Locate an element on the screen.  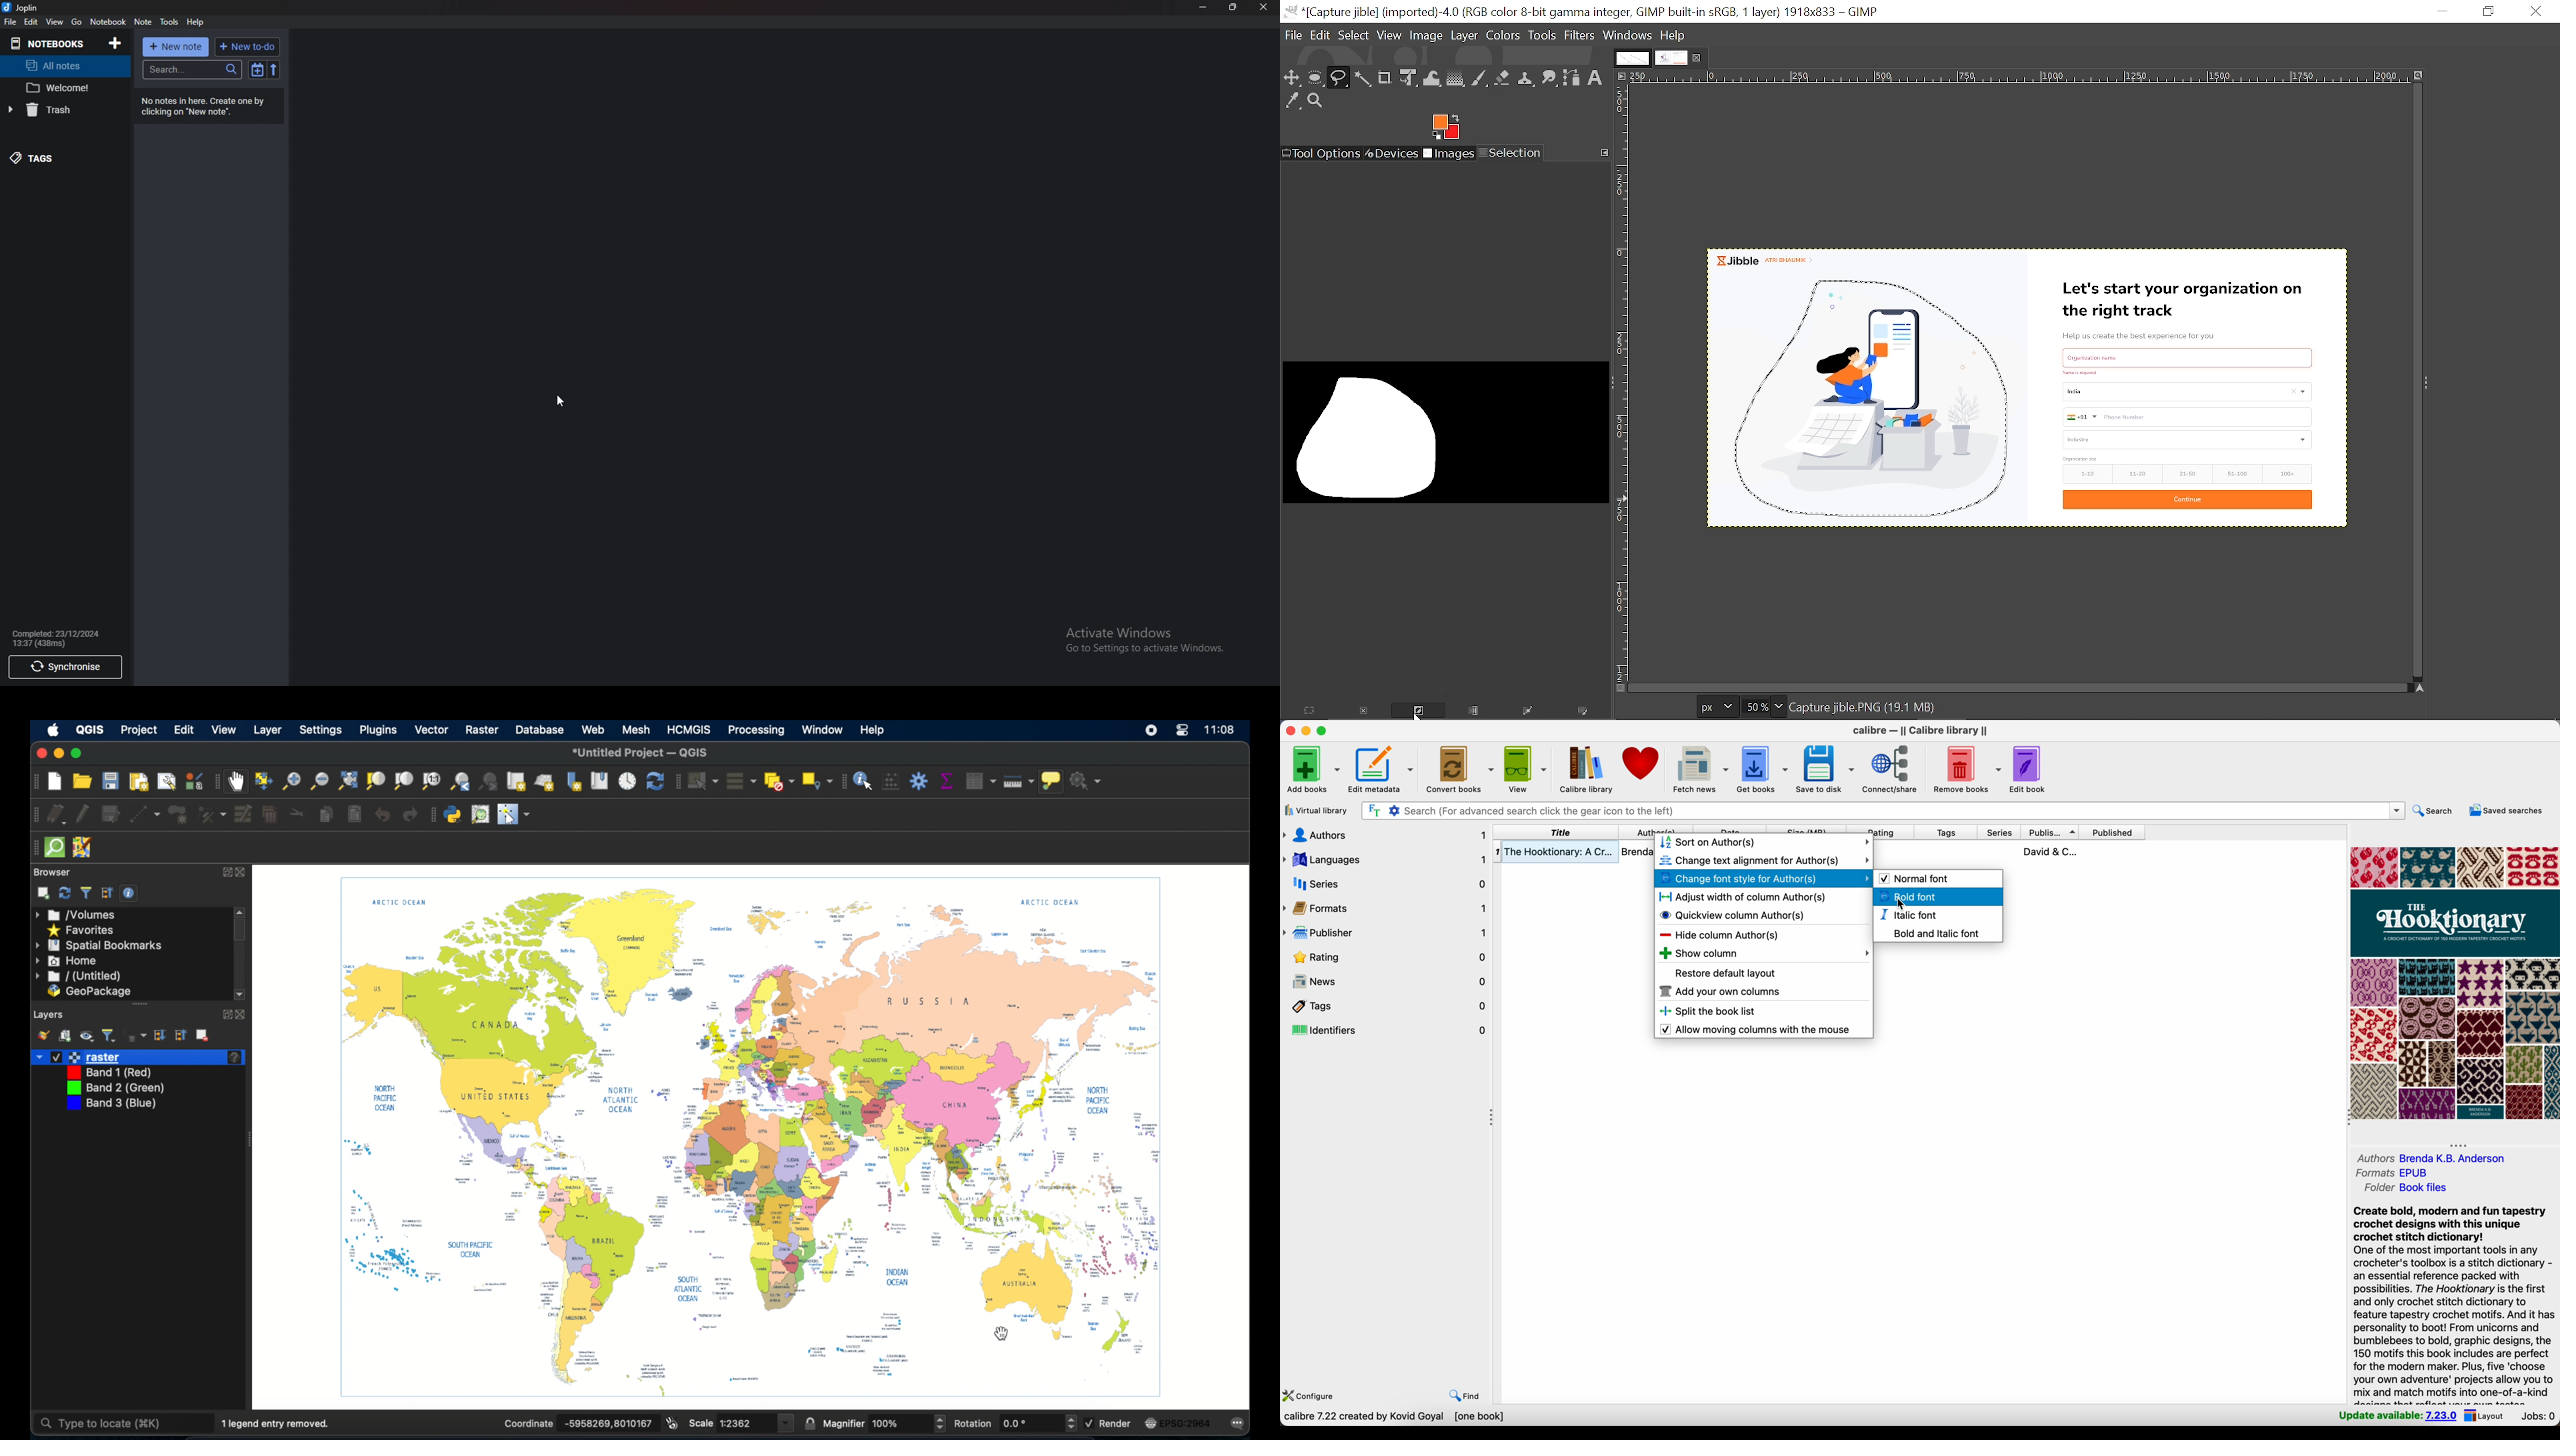
quicksom is located at coordinates (55, 847).